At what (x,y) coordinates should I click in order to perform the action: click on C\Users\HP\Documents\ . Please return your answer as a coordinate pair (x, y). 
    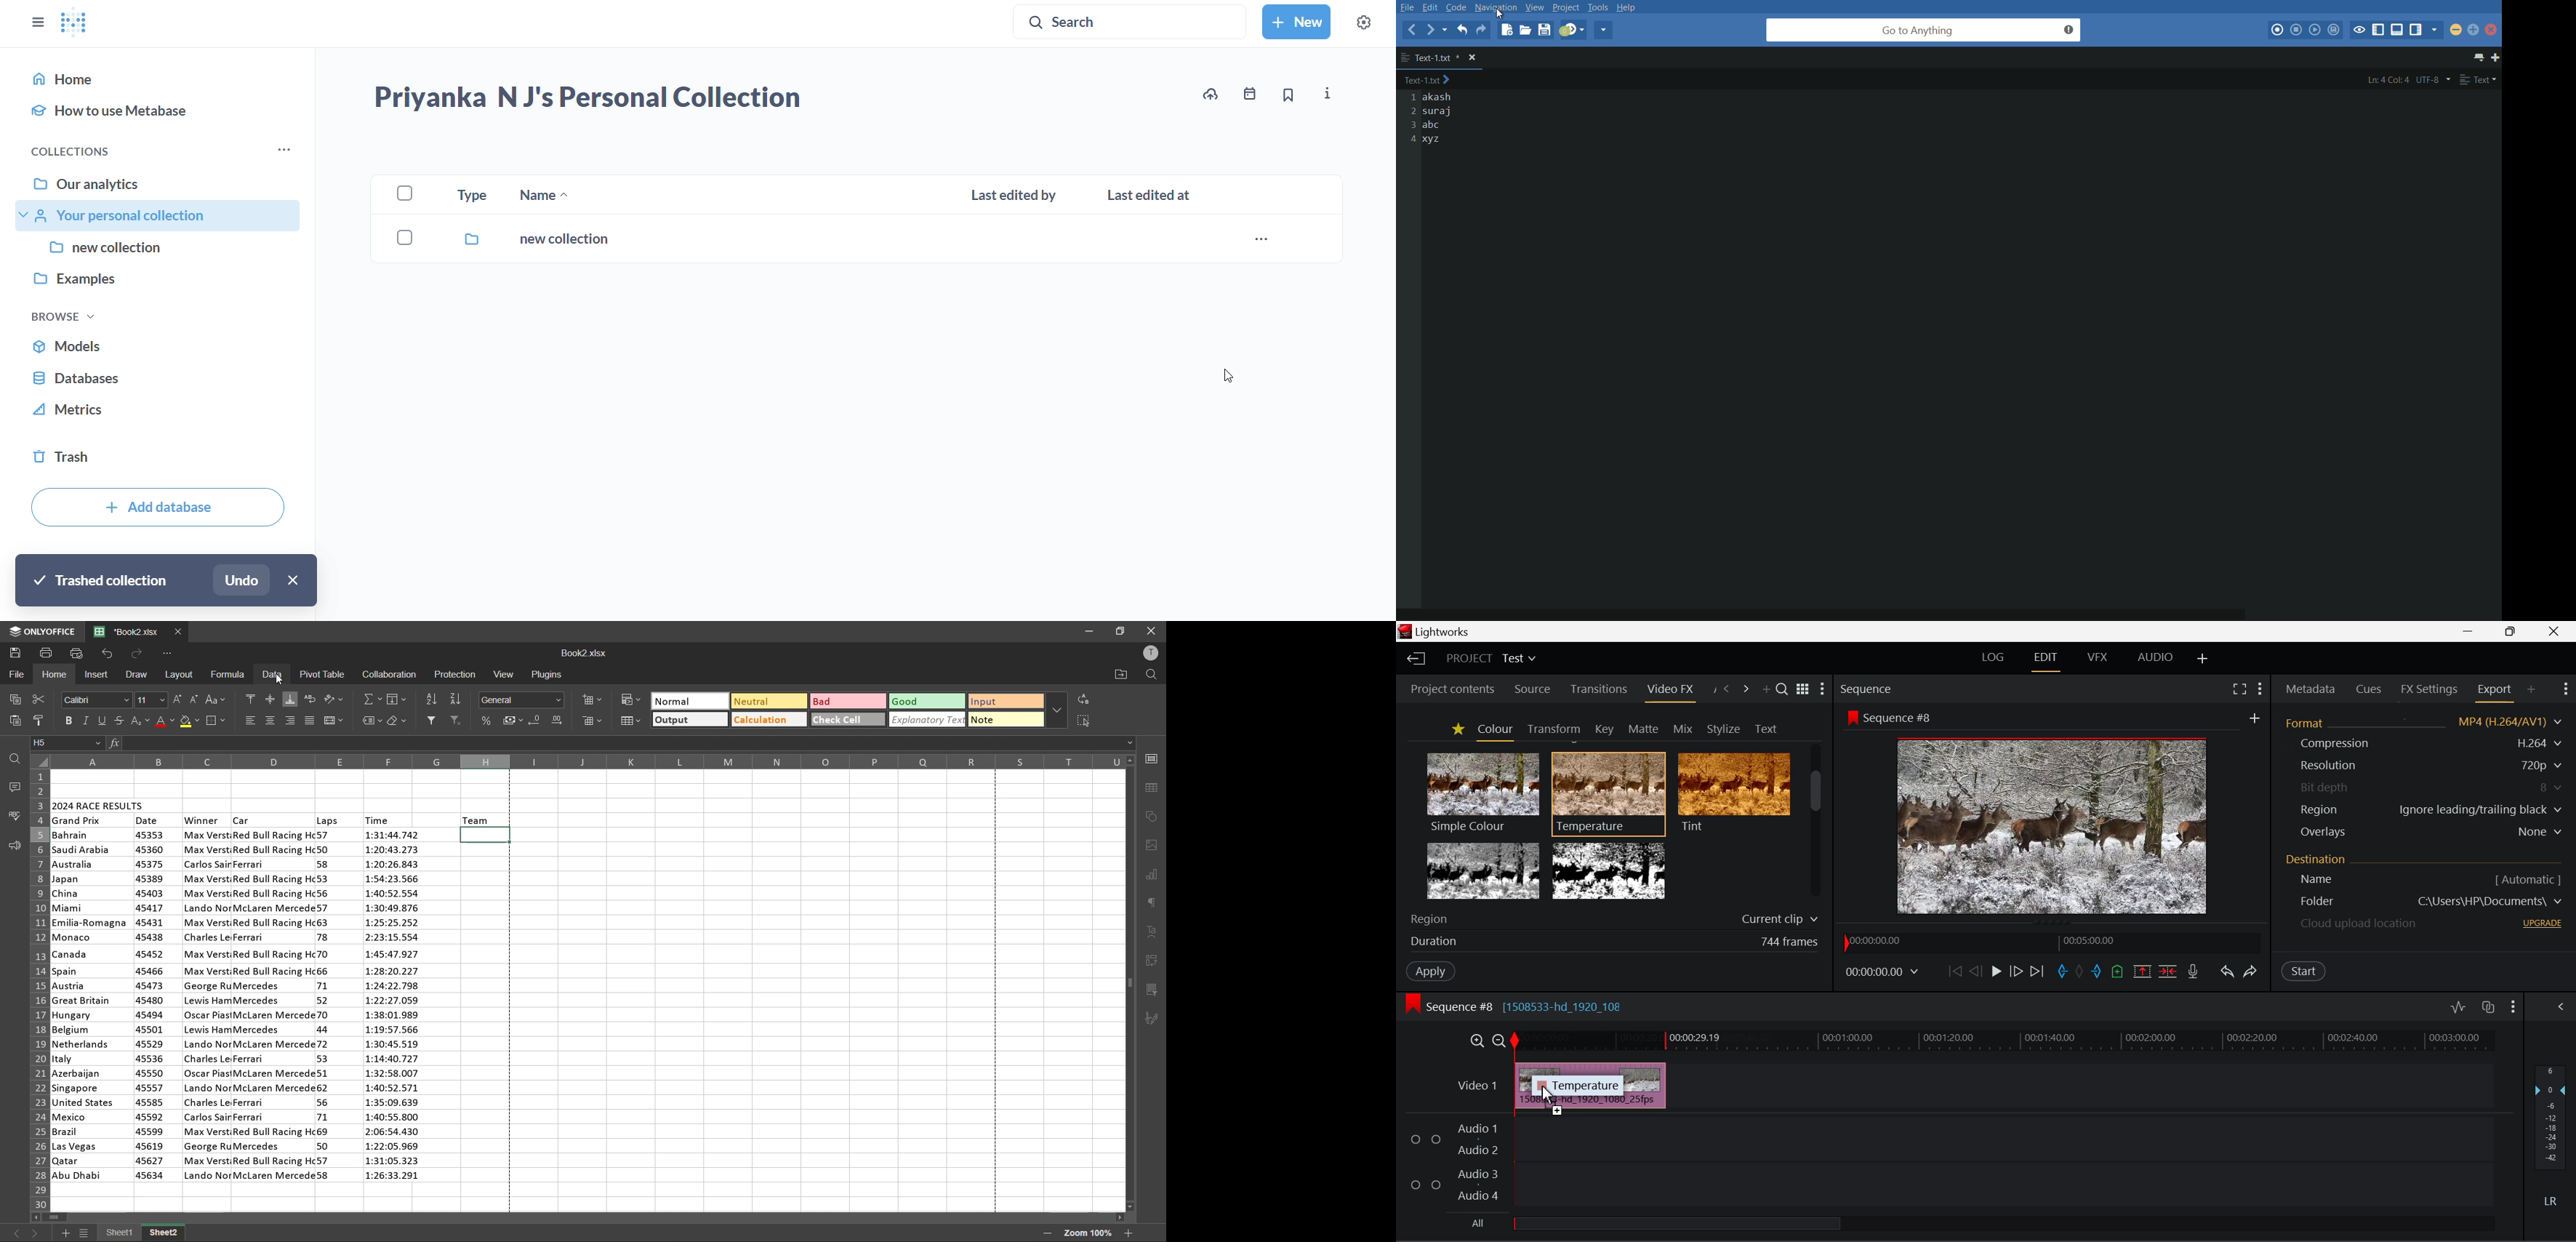
    Looking at the image, I should click on (2490, 901).